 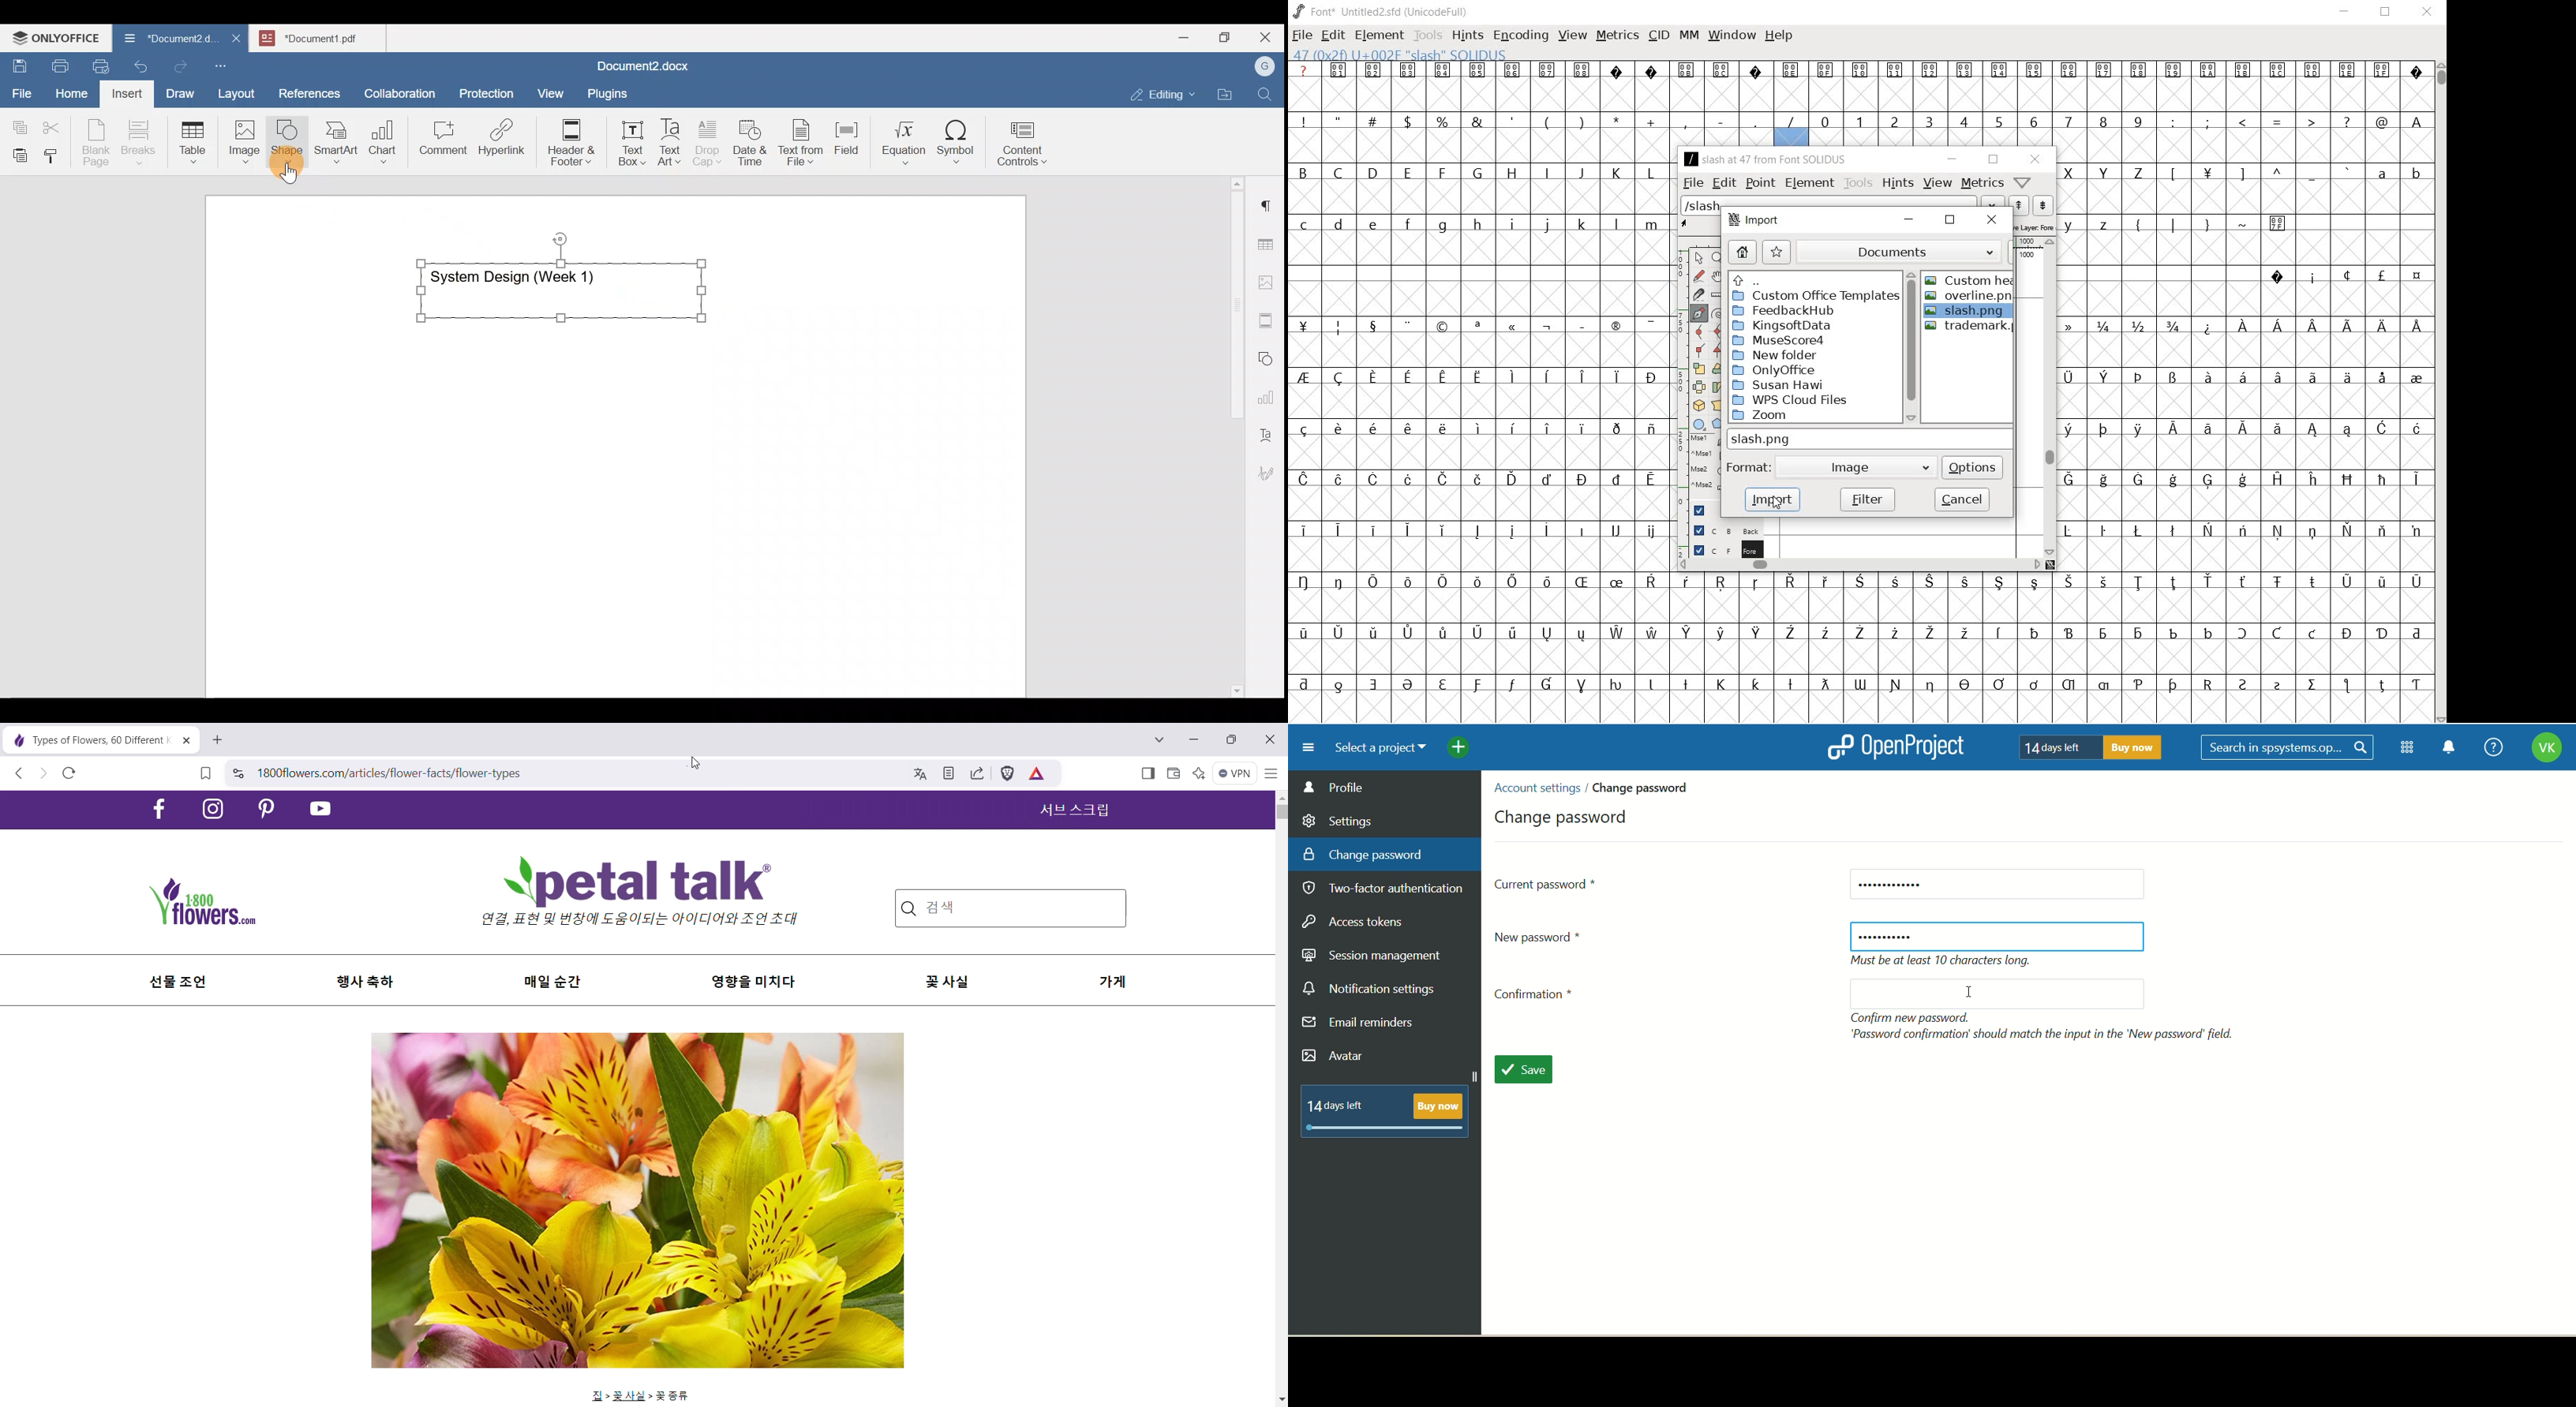 What do you see at coordinates (1172, 775) in the screenshot?
I see `Brave Wallet` at bounding box center [1172, 775].